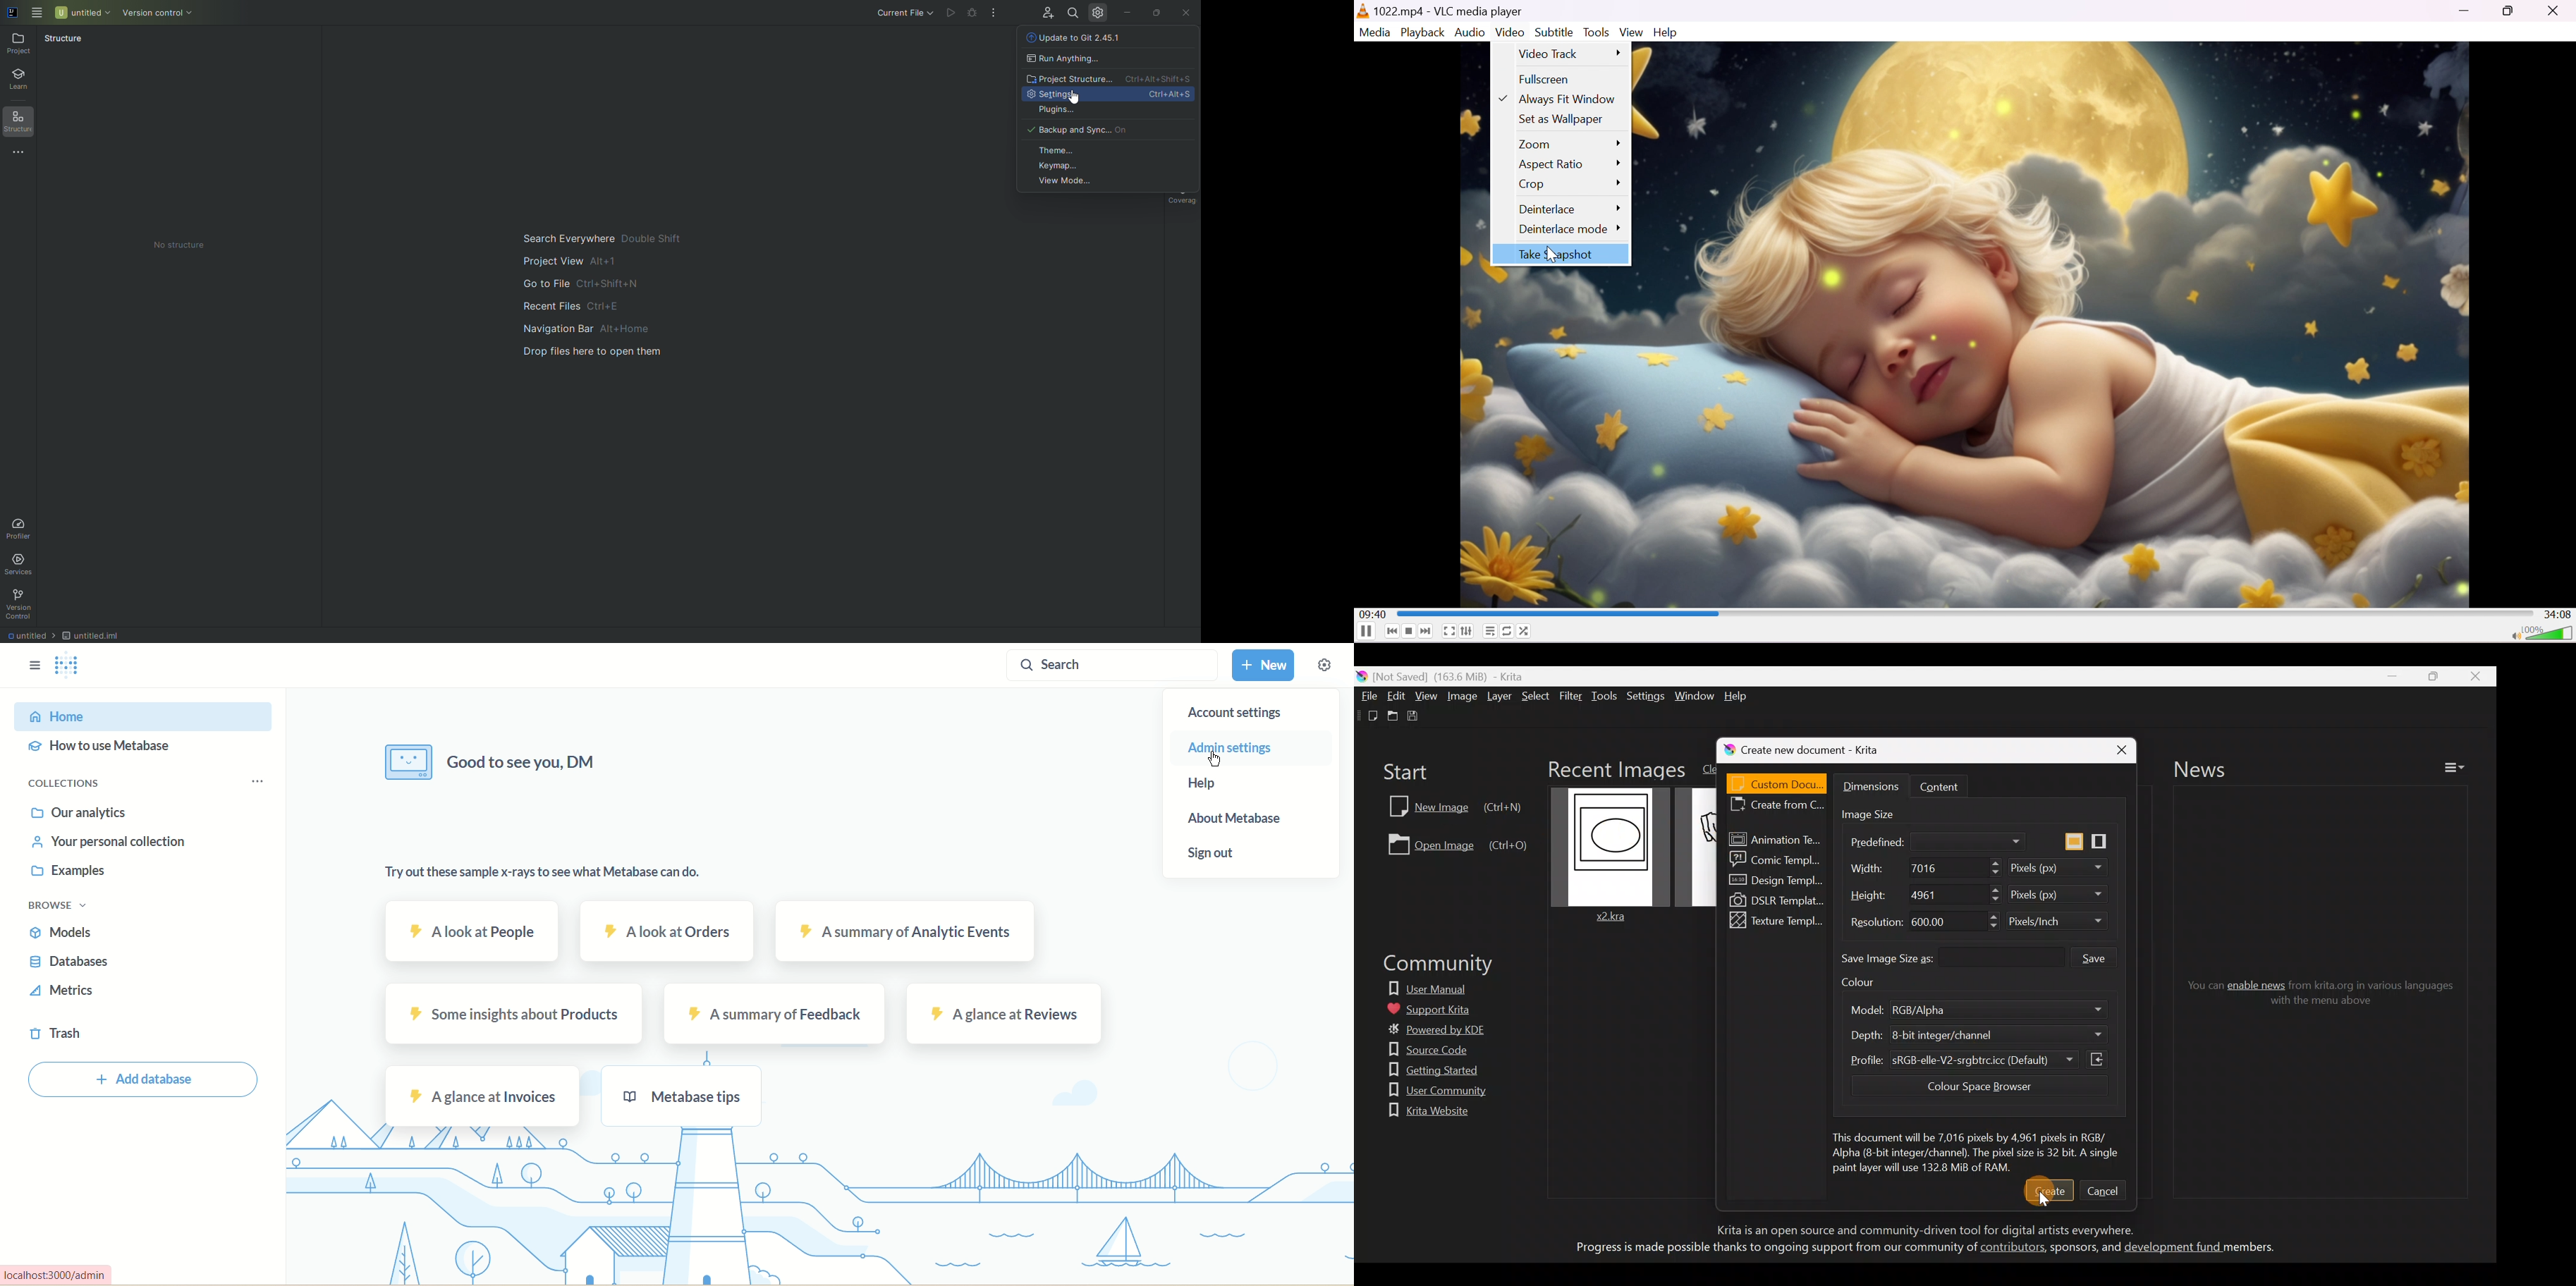 The height and width of the screenshot is (1288, 2576). What do you see at coordinates (1426, 1111) in the screenshot?
I see `Krita website` at bounding box center [1426, 1111].